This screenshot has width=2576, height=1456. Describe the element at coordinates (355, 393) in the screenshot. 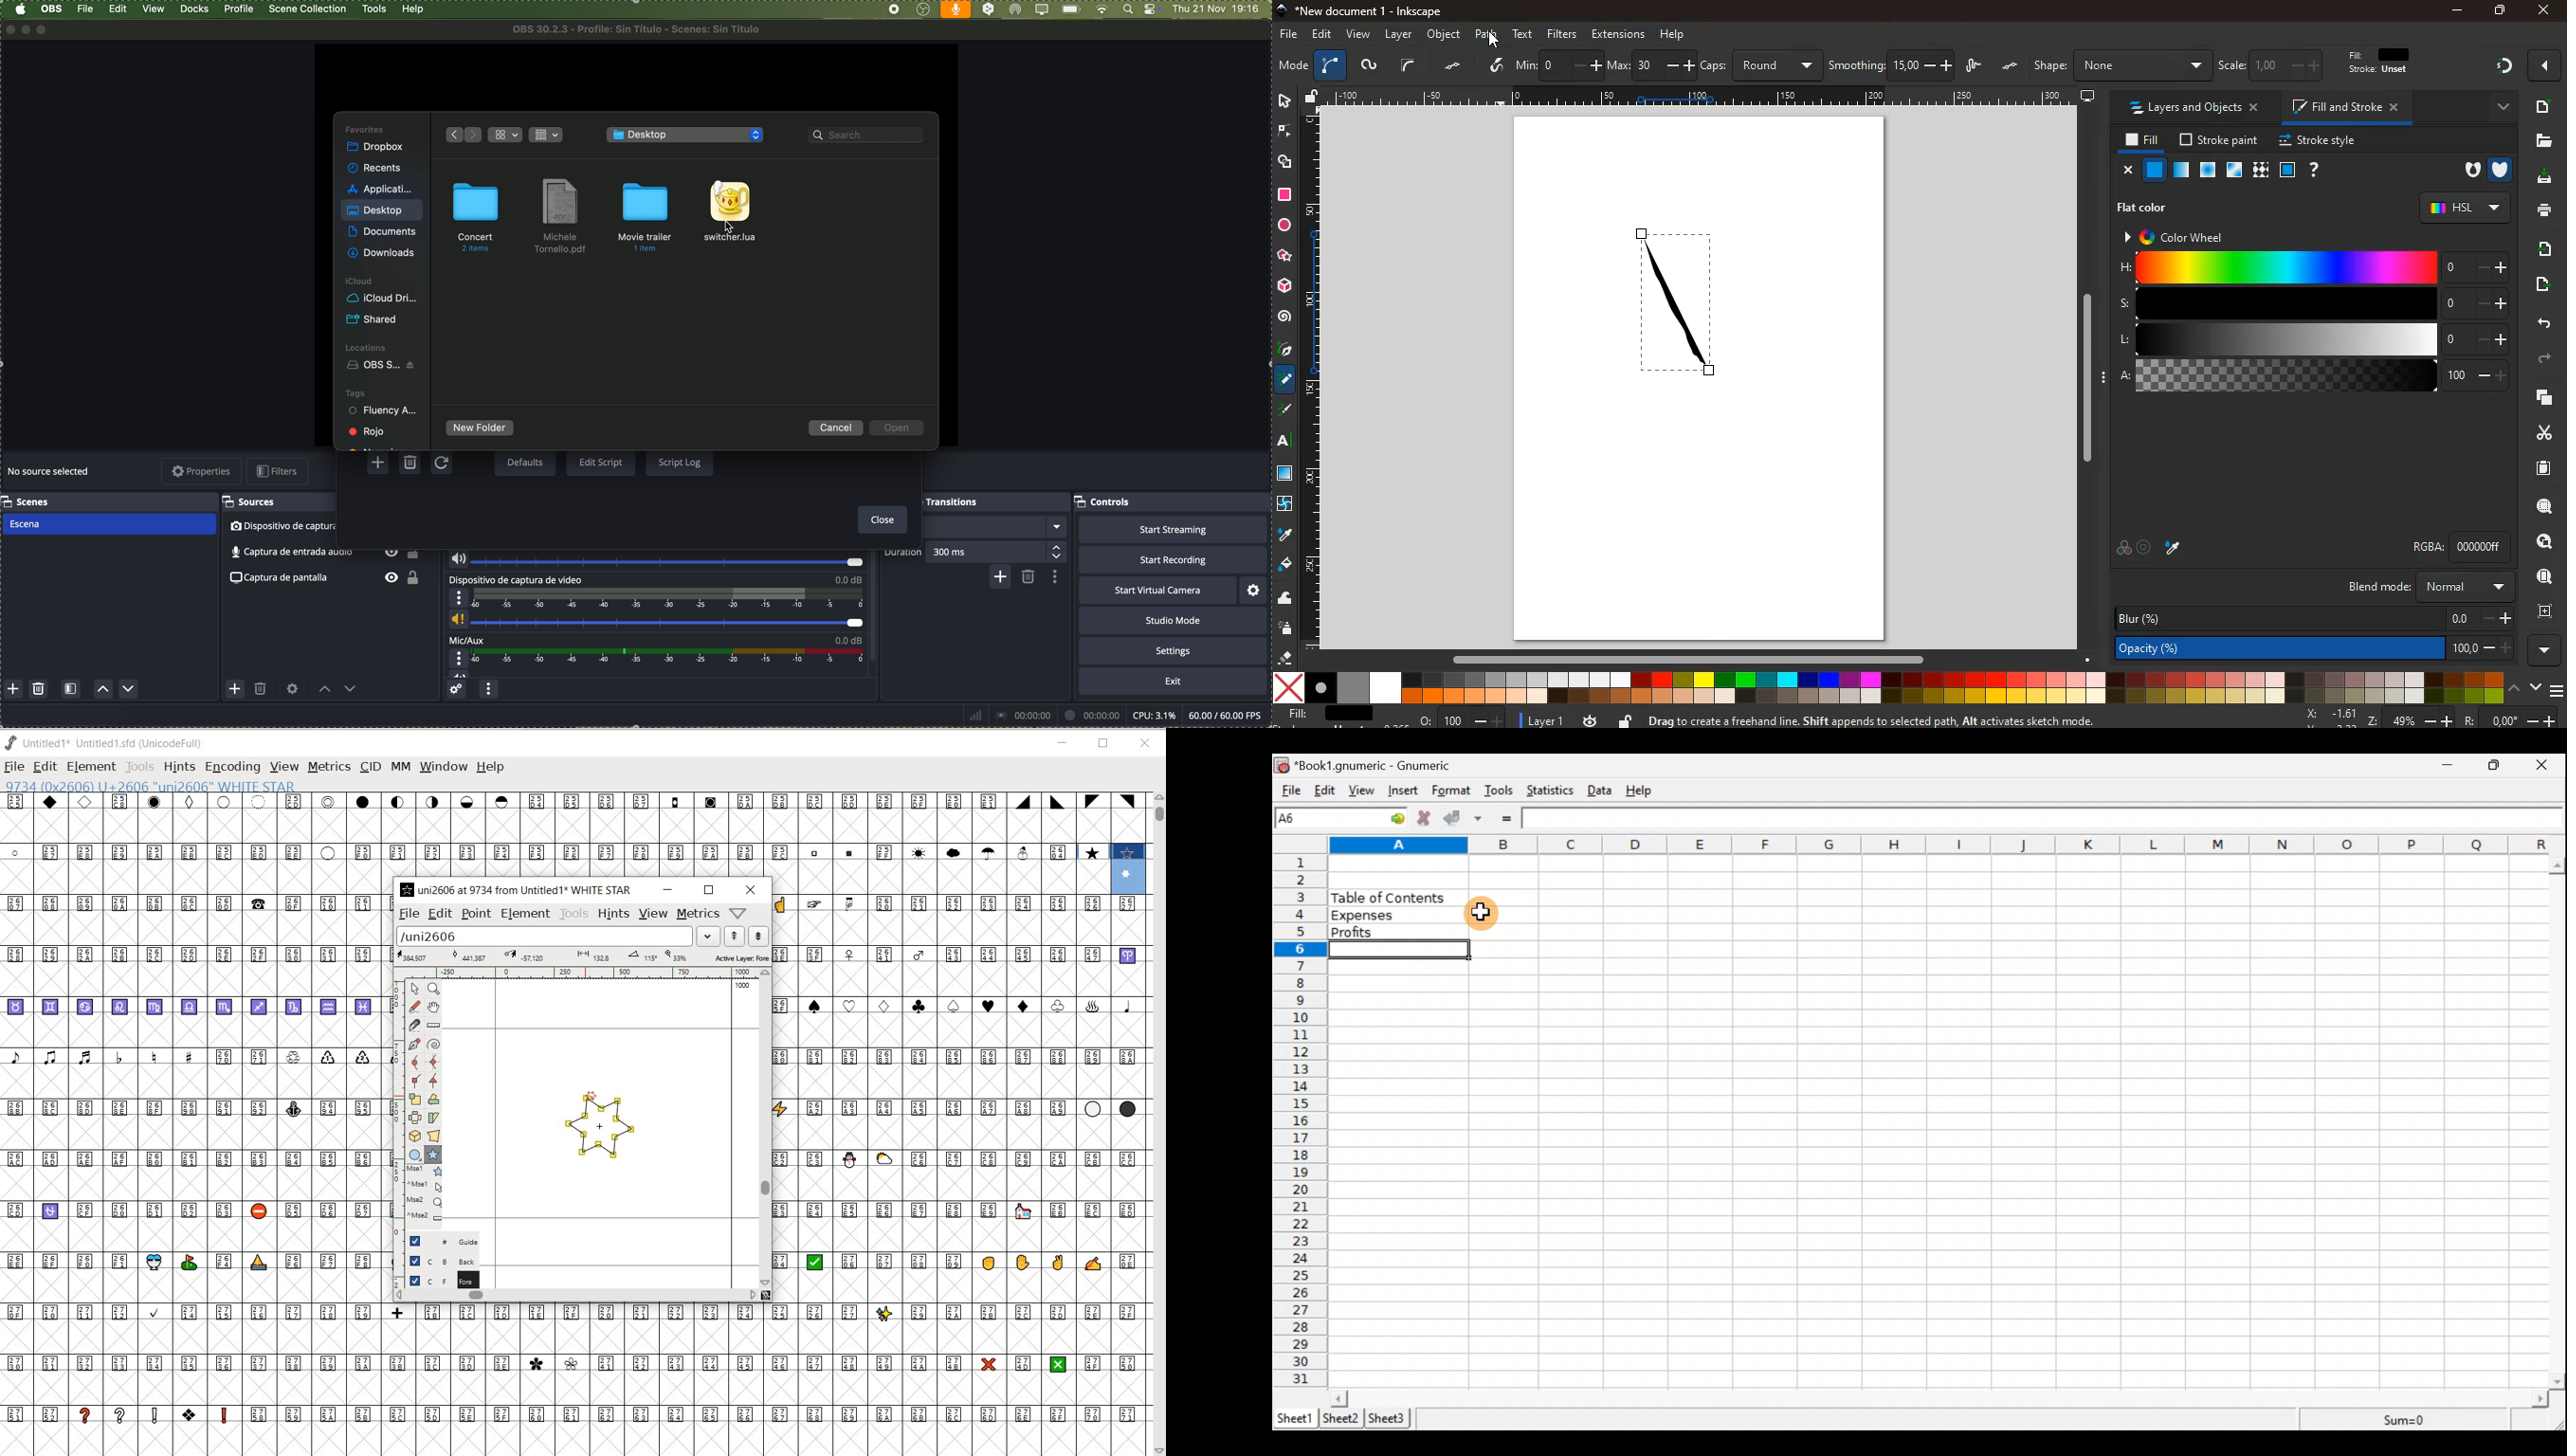

I see `tags` at that location.